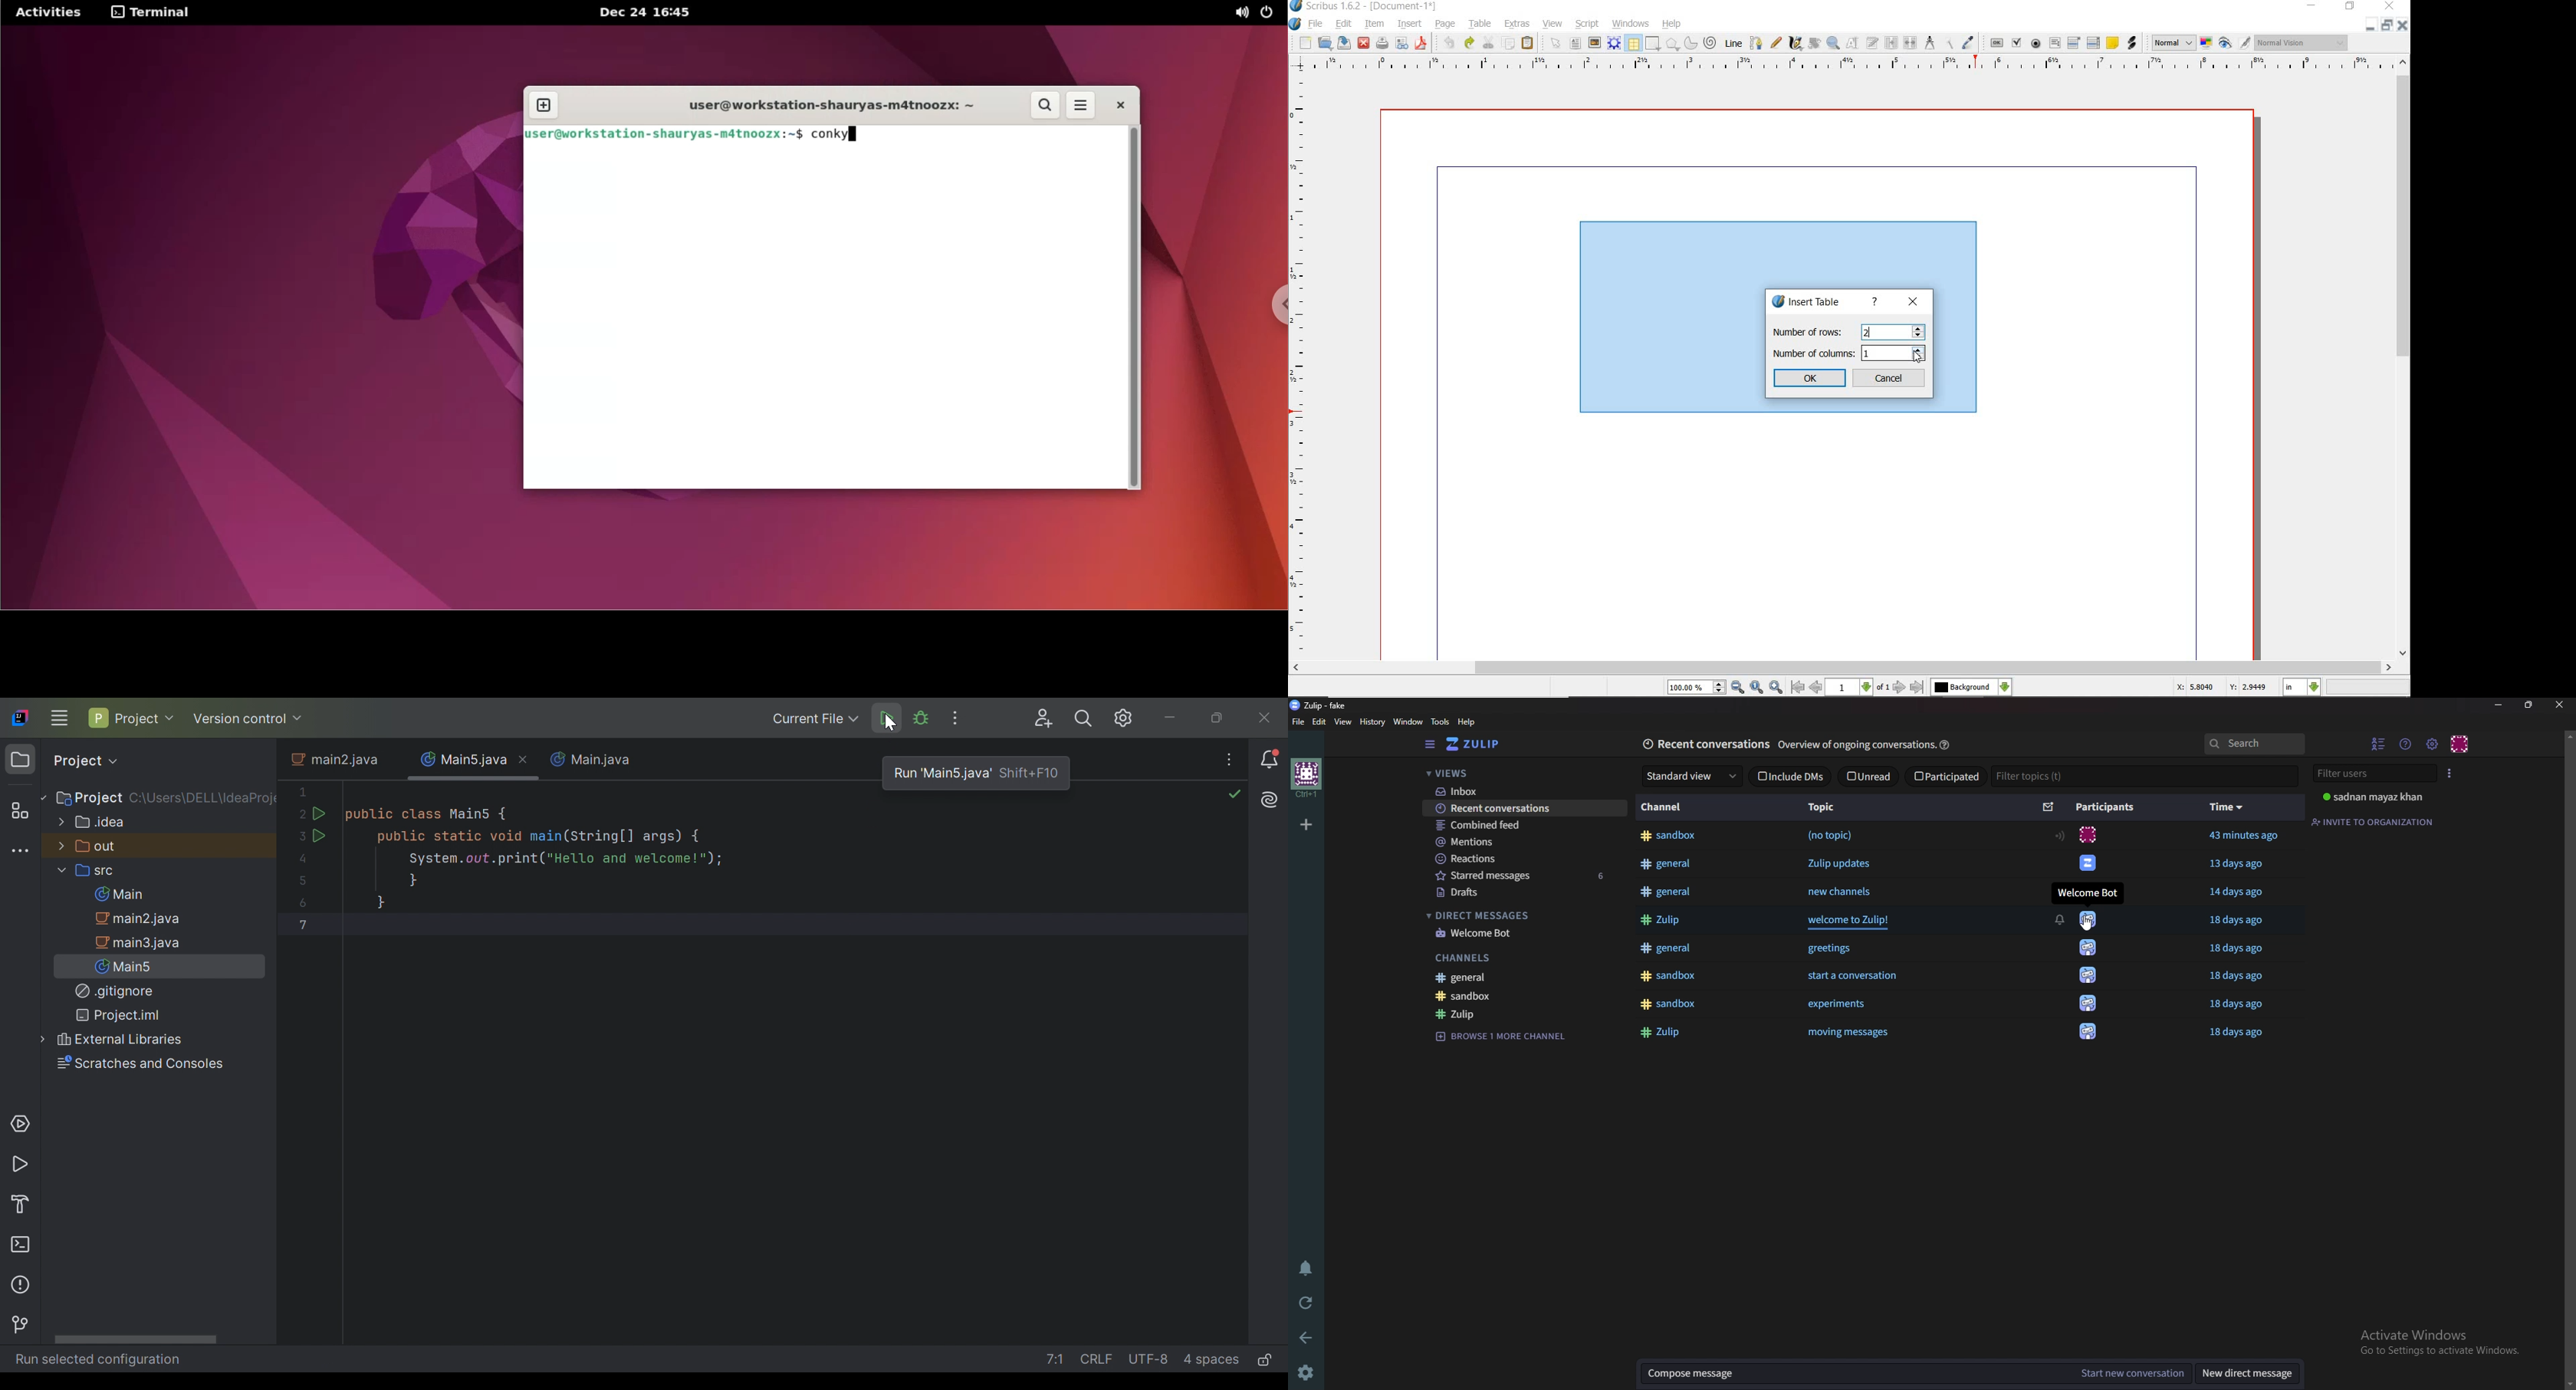 Image resolution: width=2576 pixels, height=1400 pixels. Describe the element at coordinates (1869, 333) in the screenshot. I see `2` at that location.